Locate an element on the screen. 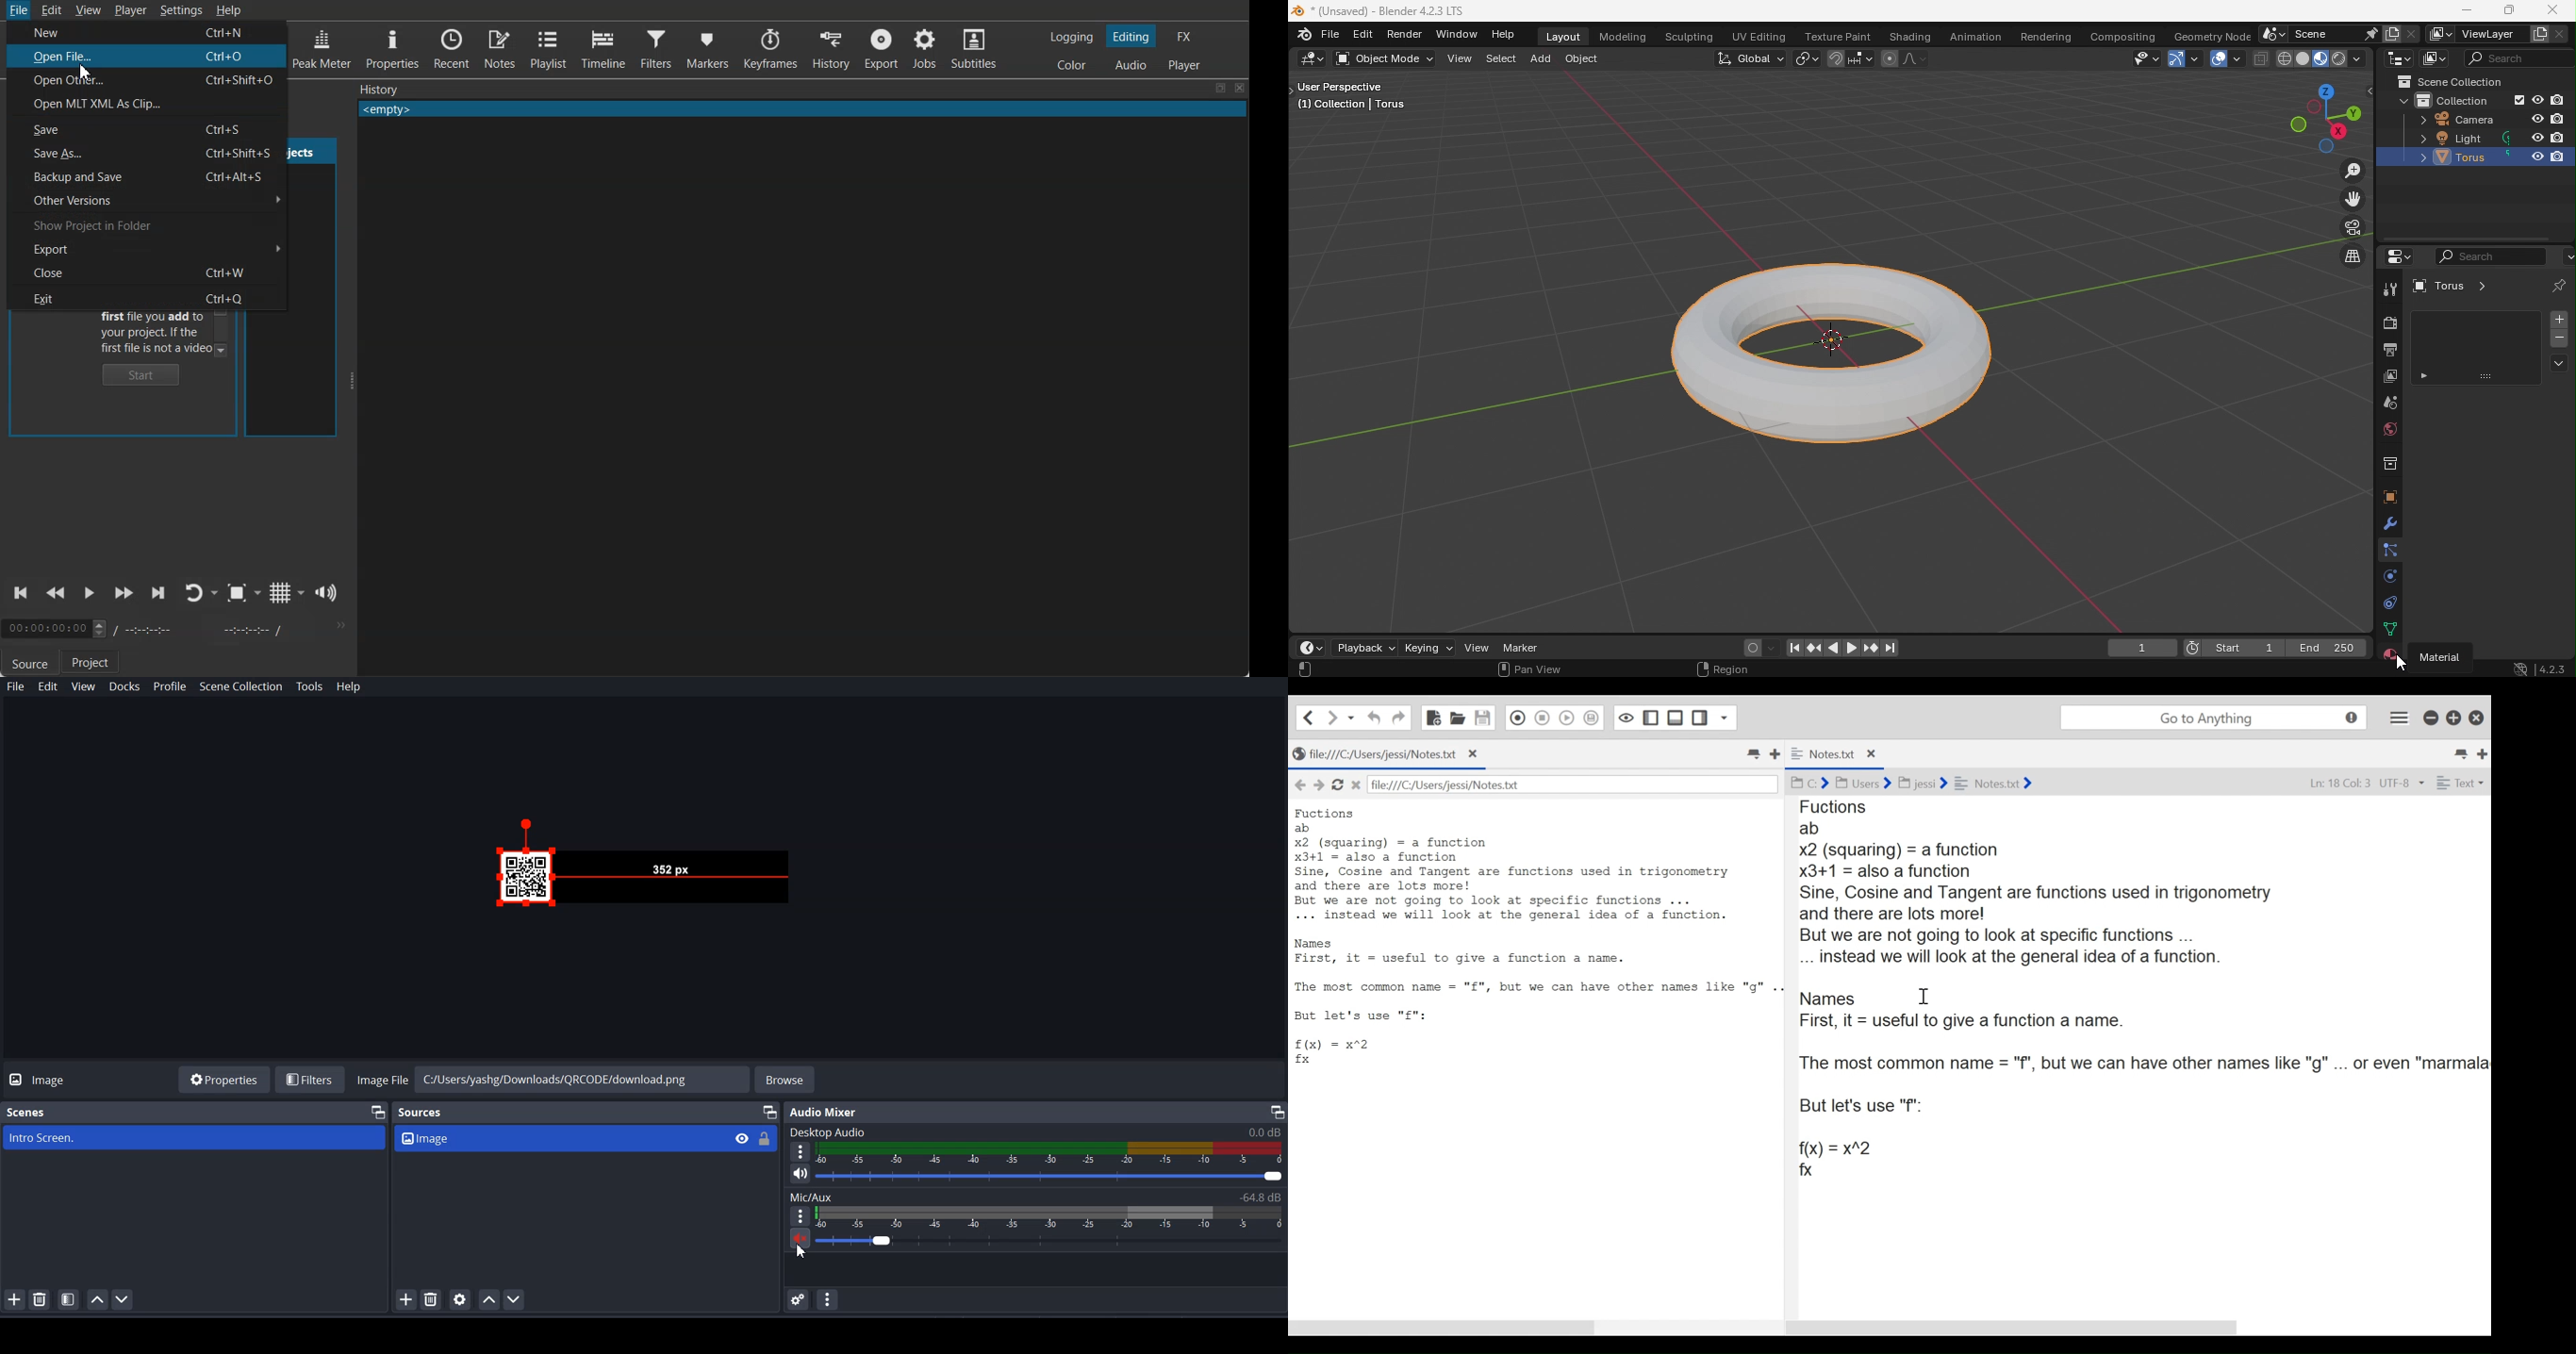 This screenshot has height=1372, width=2576. Pan view is located at coordinates (1528, 669).